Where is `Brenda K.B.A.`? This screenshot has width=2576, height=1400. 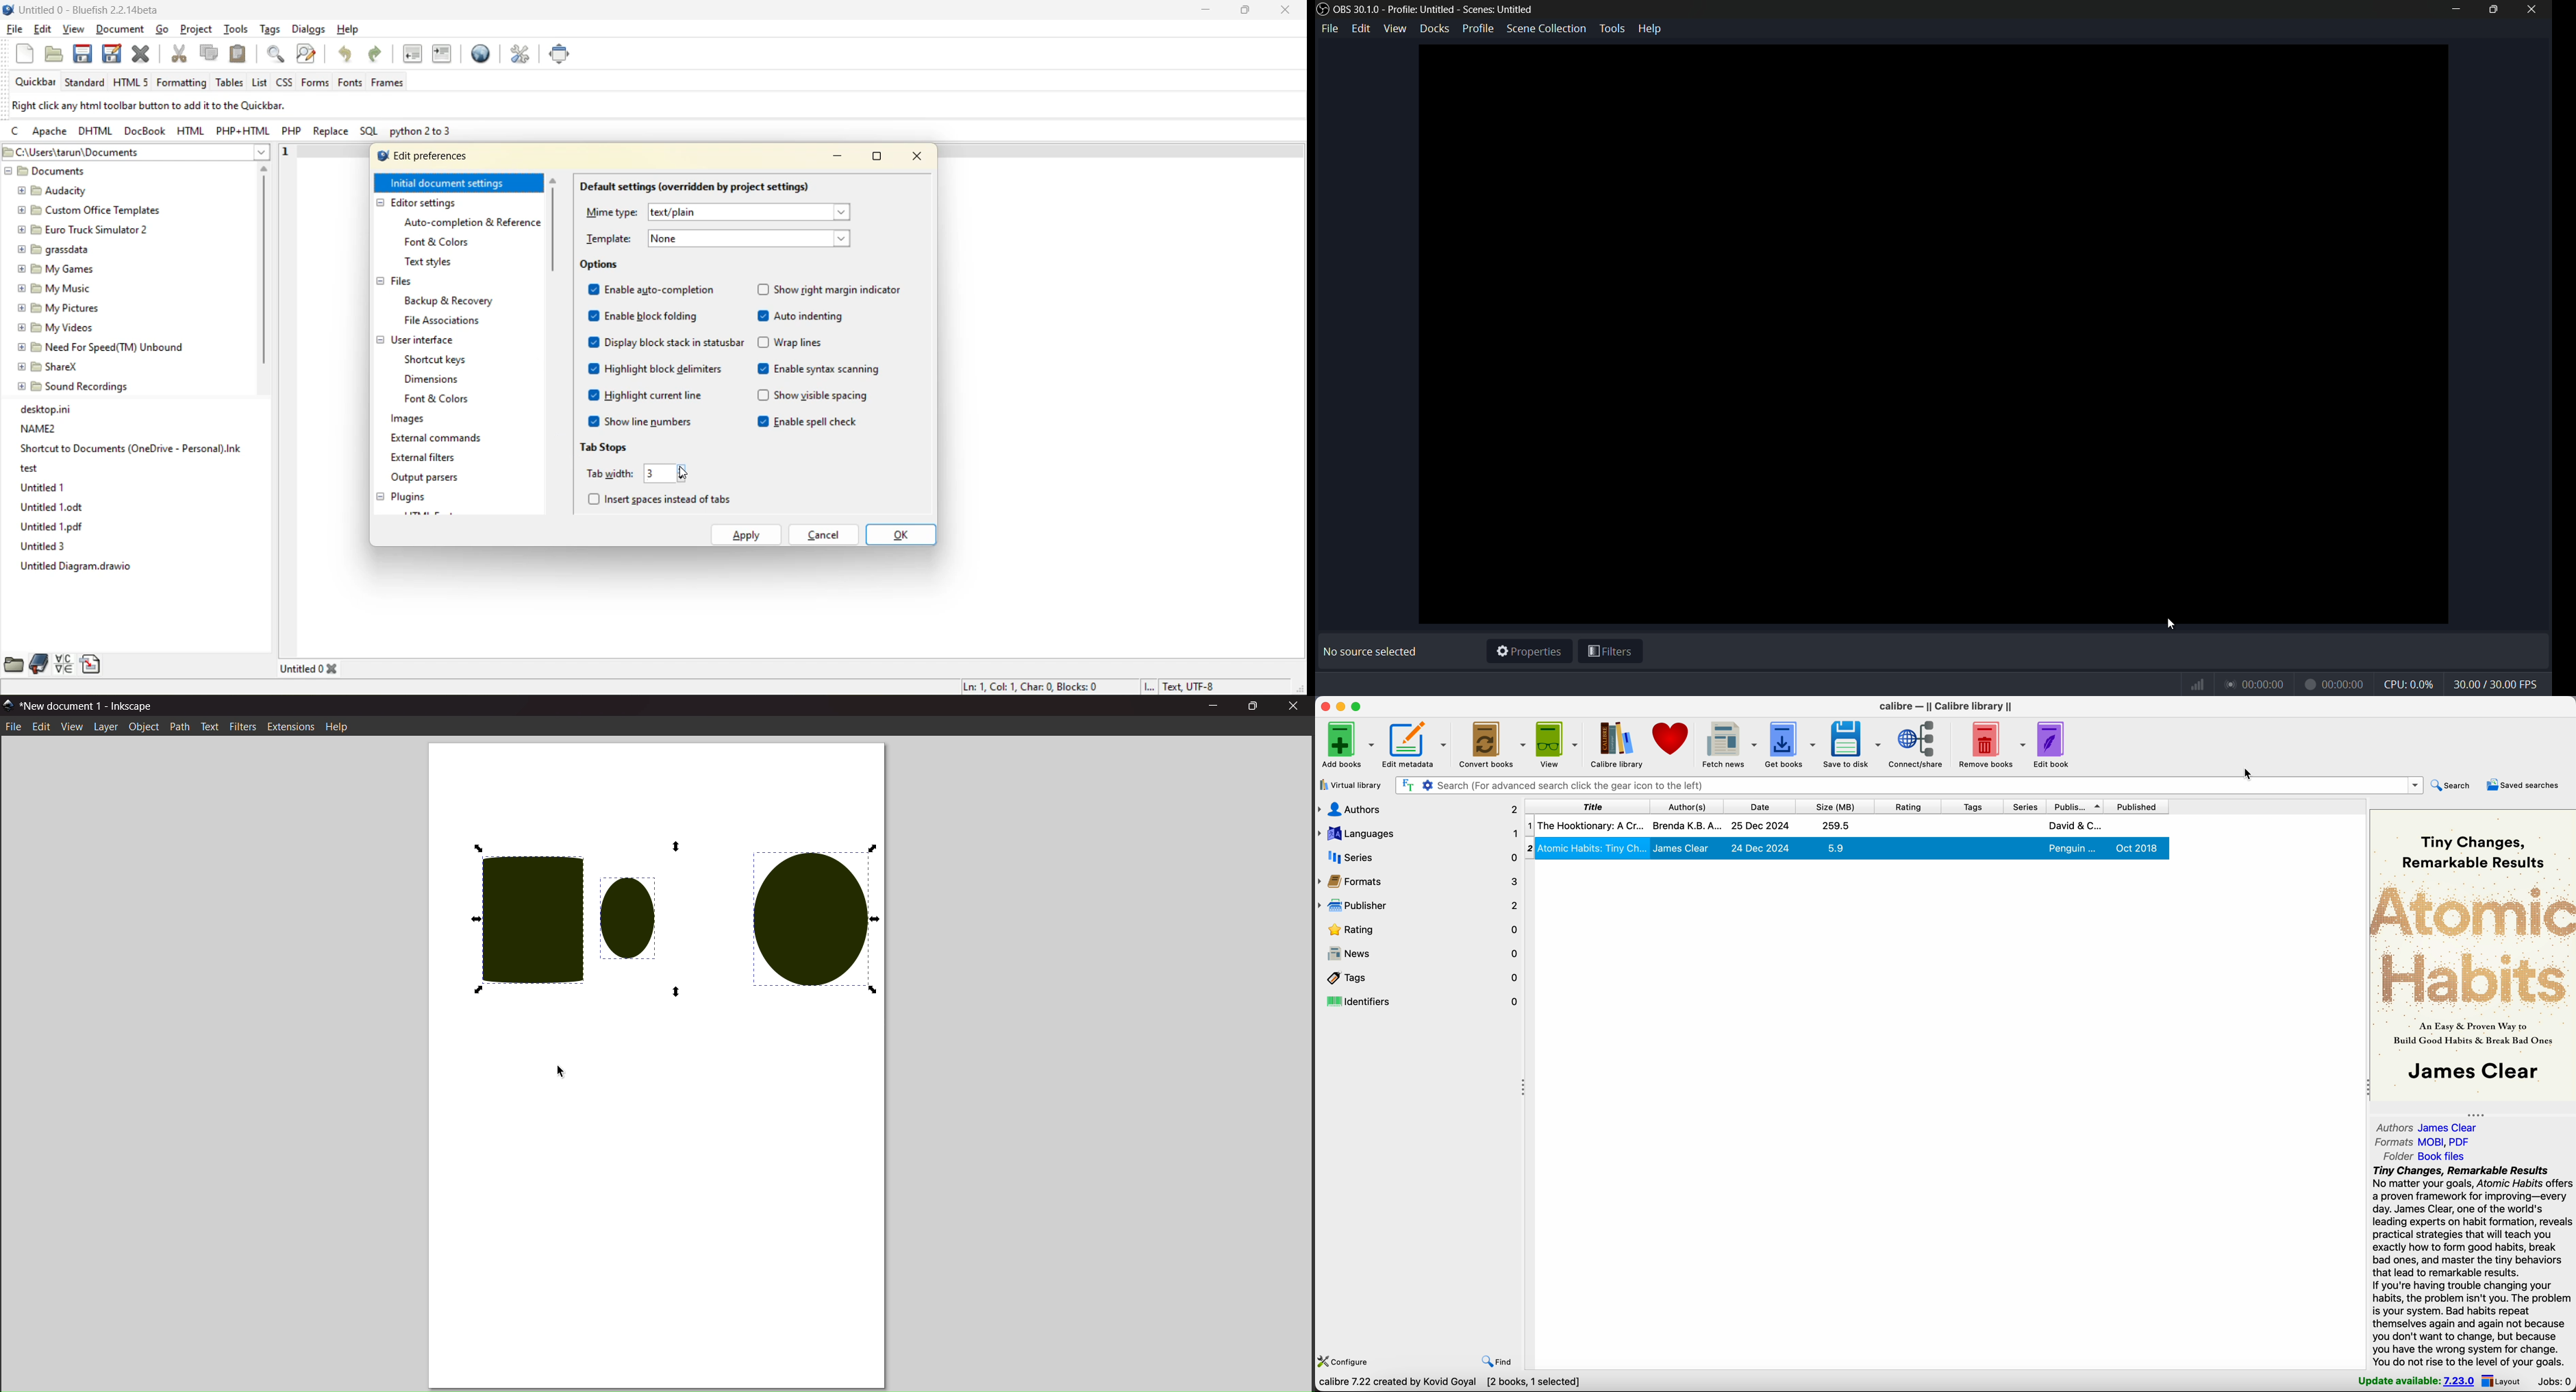 Brenda K.B.A. is located at coordinates (1687, 825).